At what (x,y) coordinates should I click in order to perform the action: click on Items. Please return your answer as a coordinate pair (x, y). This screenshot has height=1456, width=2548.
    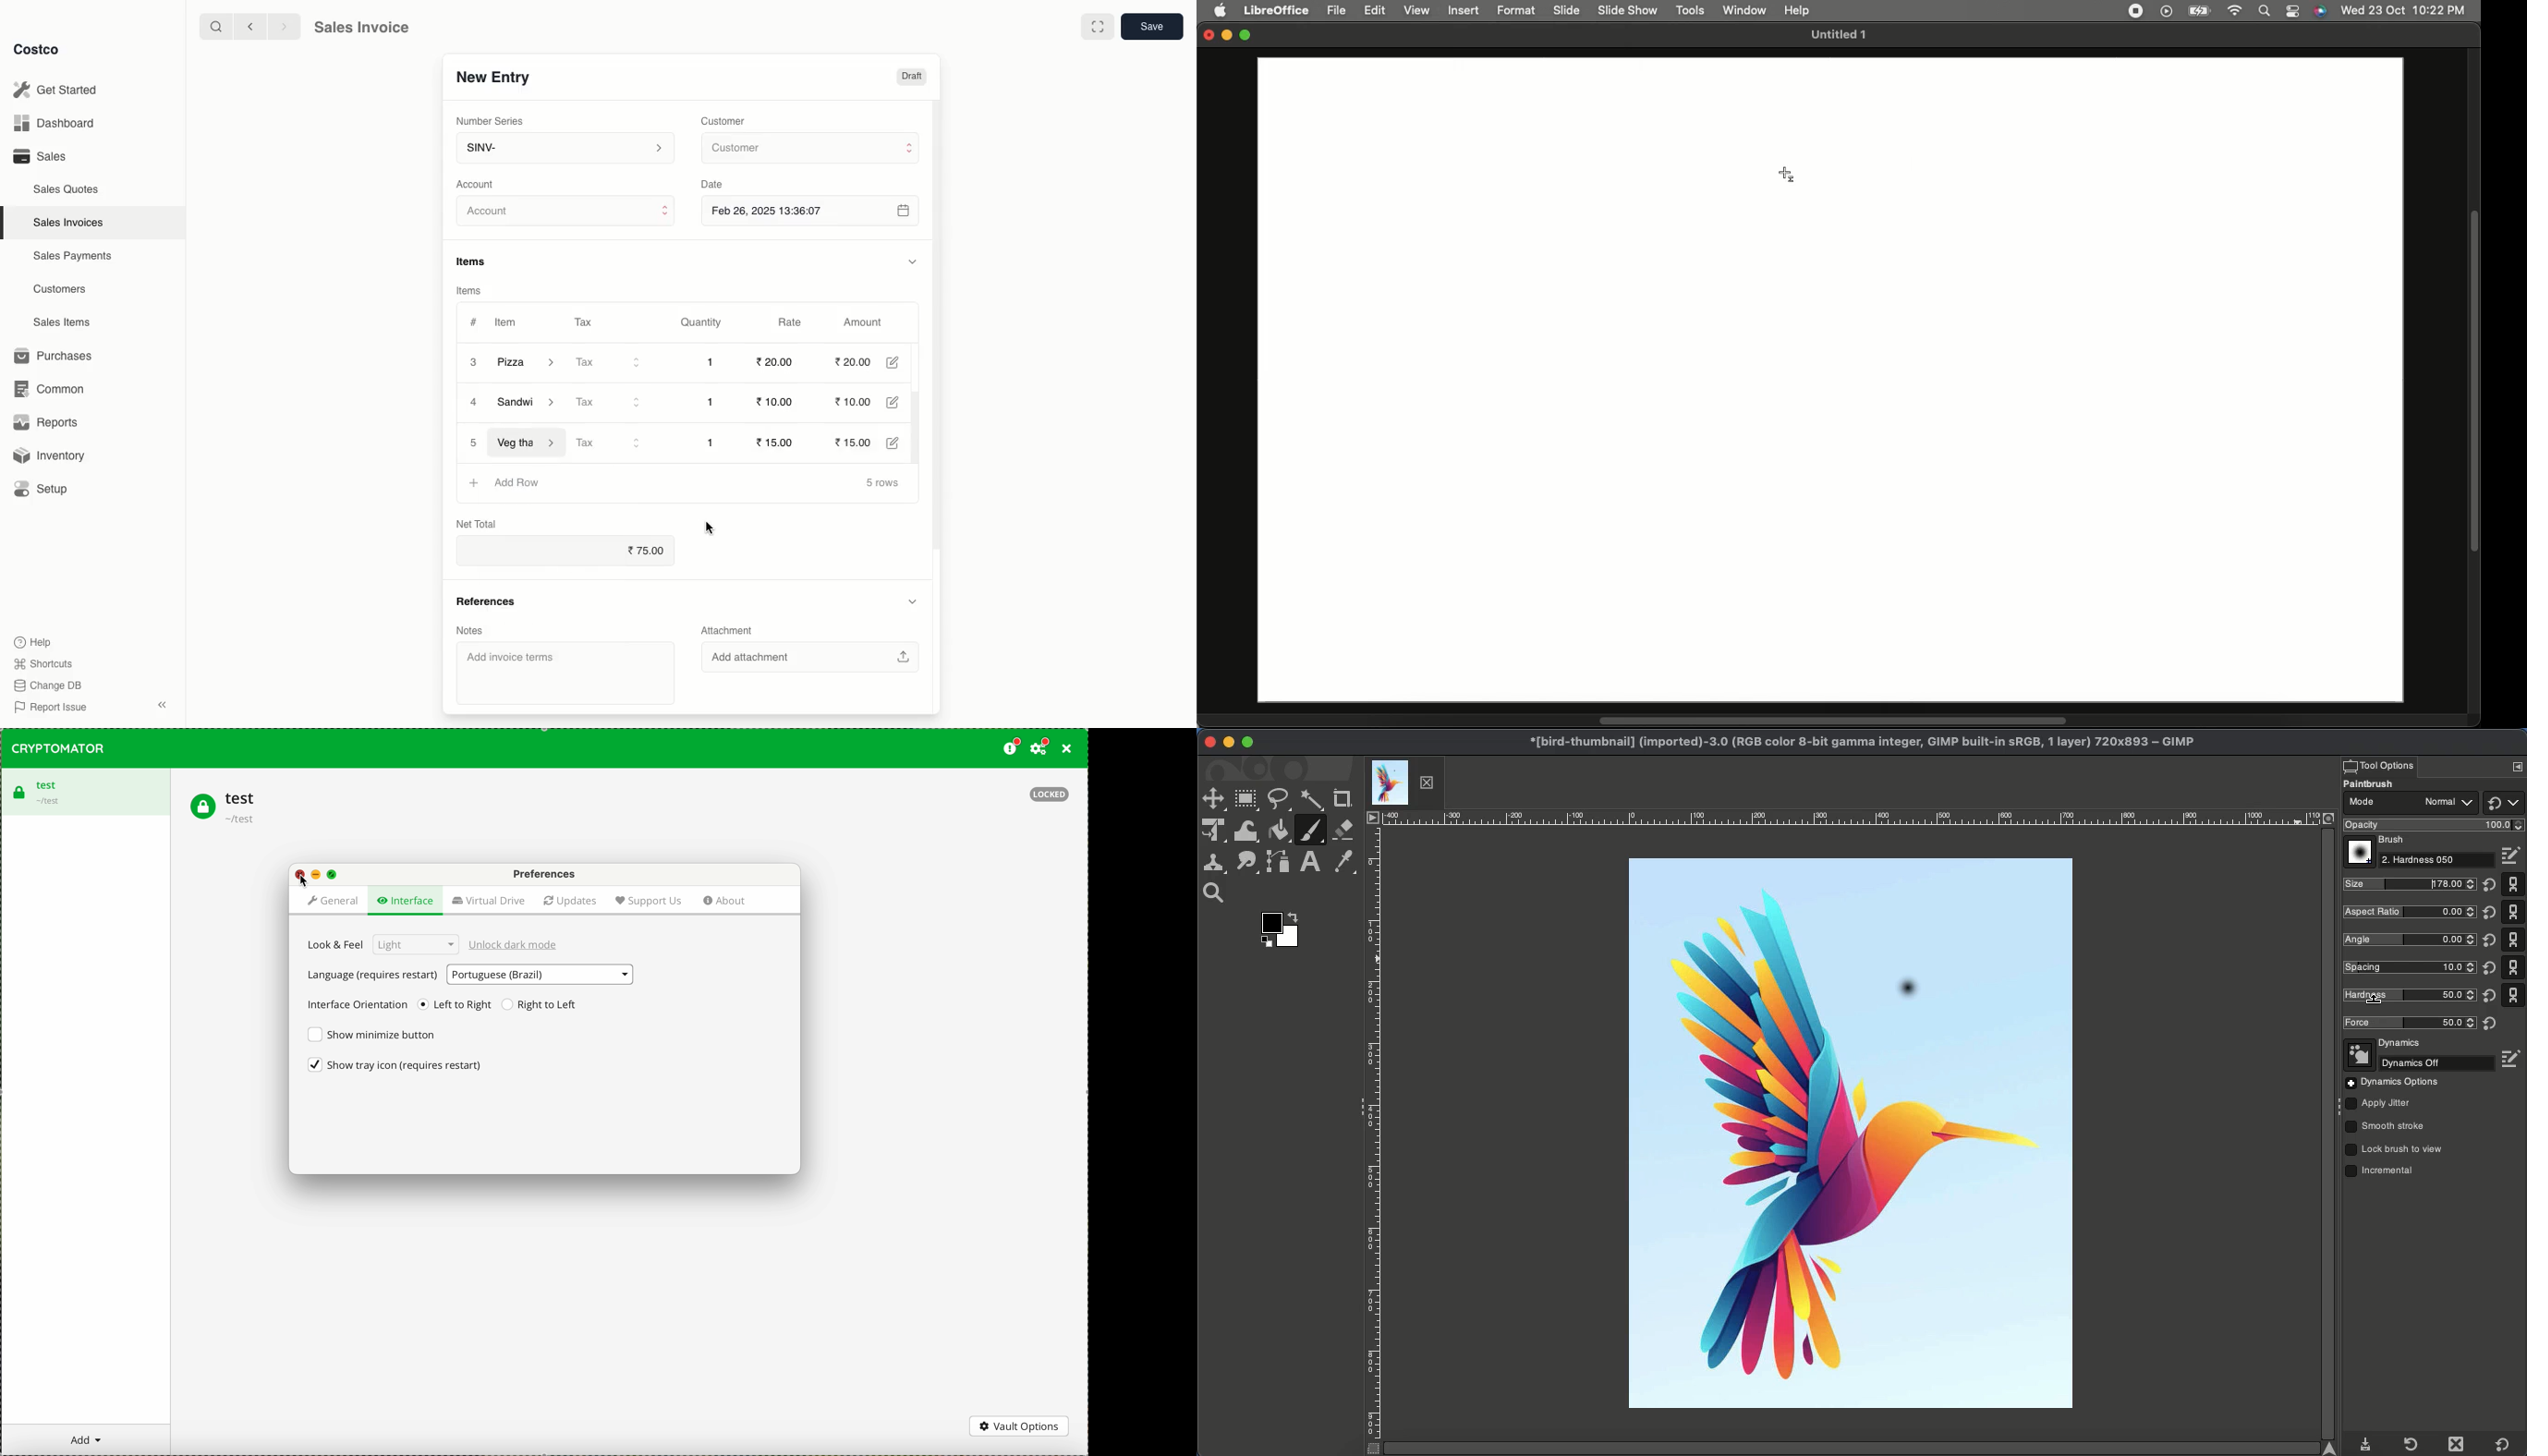
    Looking at the image, I should click on (470, 290).